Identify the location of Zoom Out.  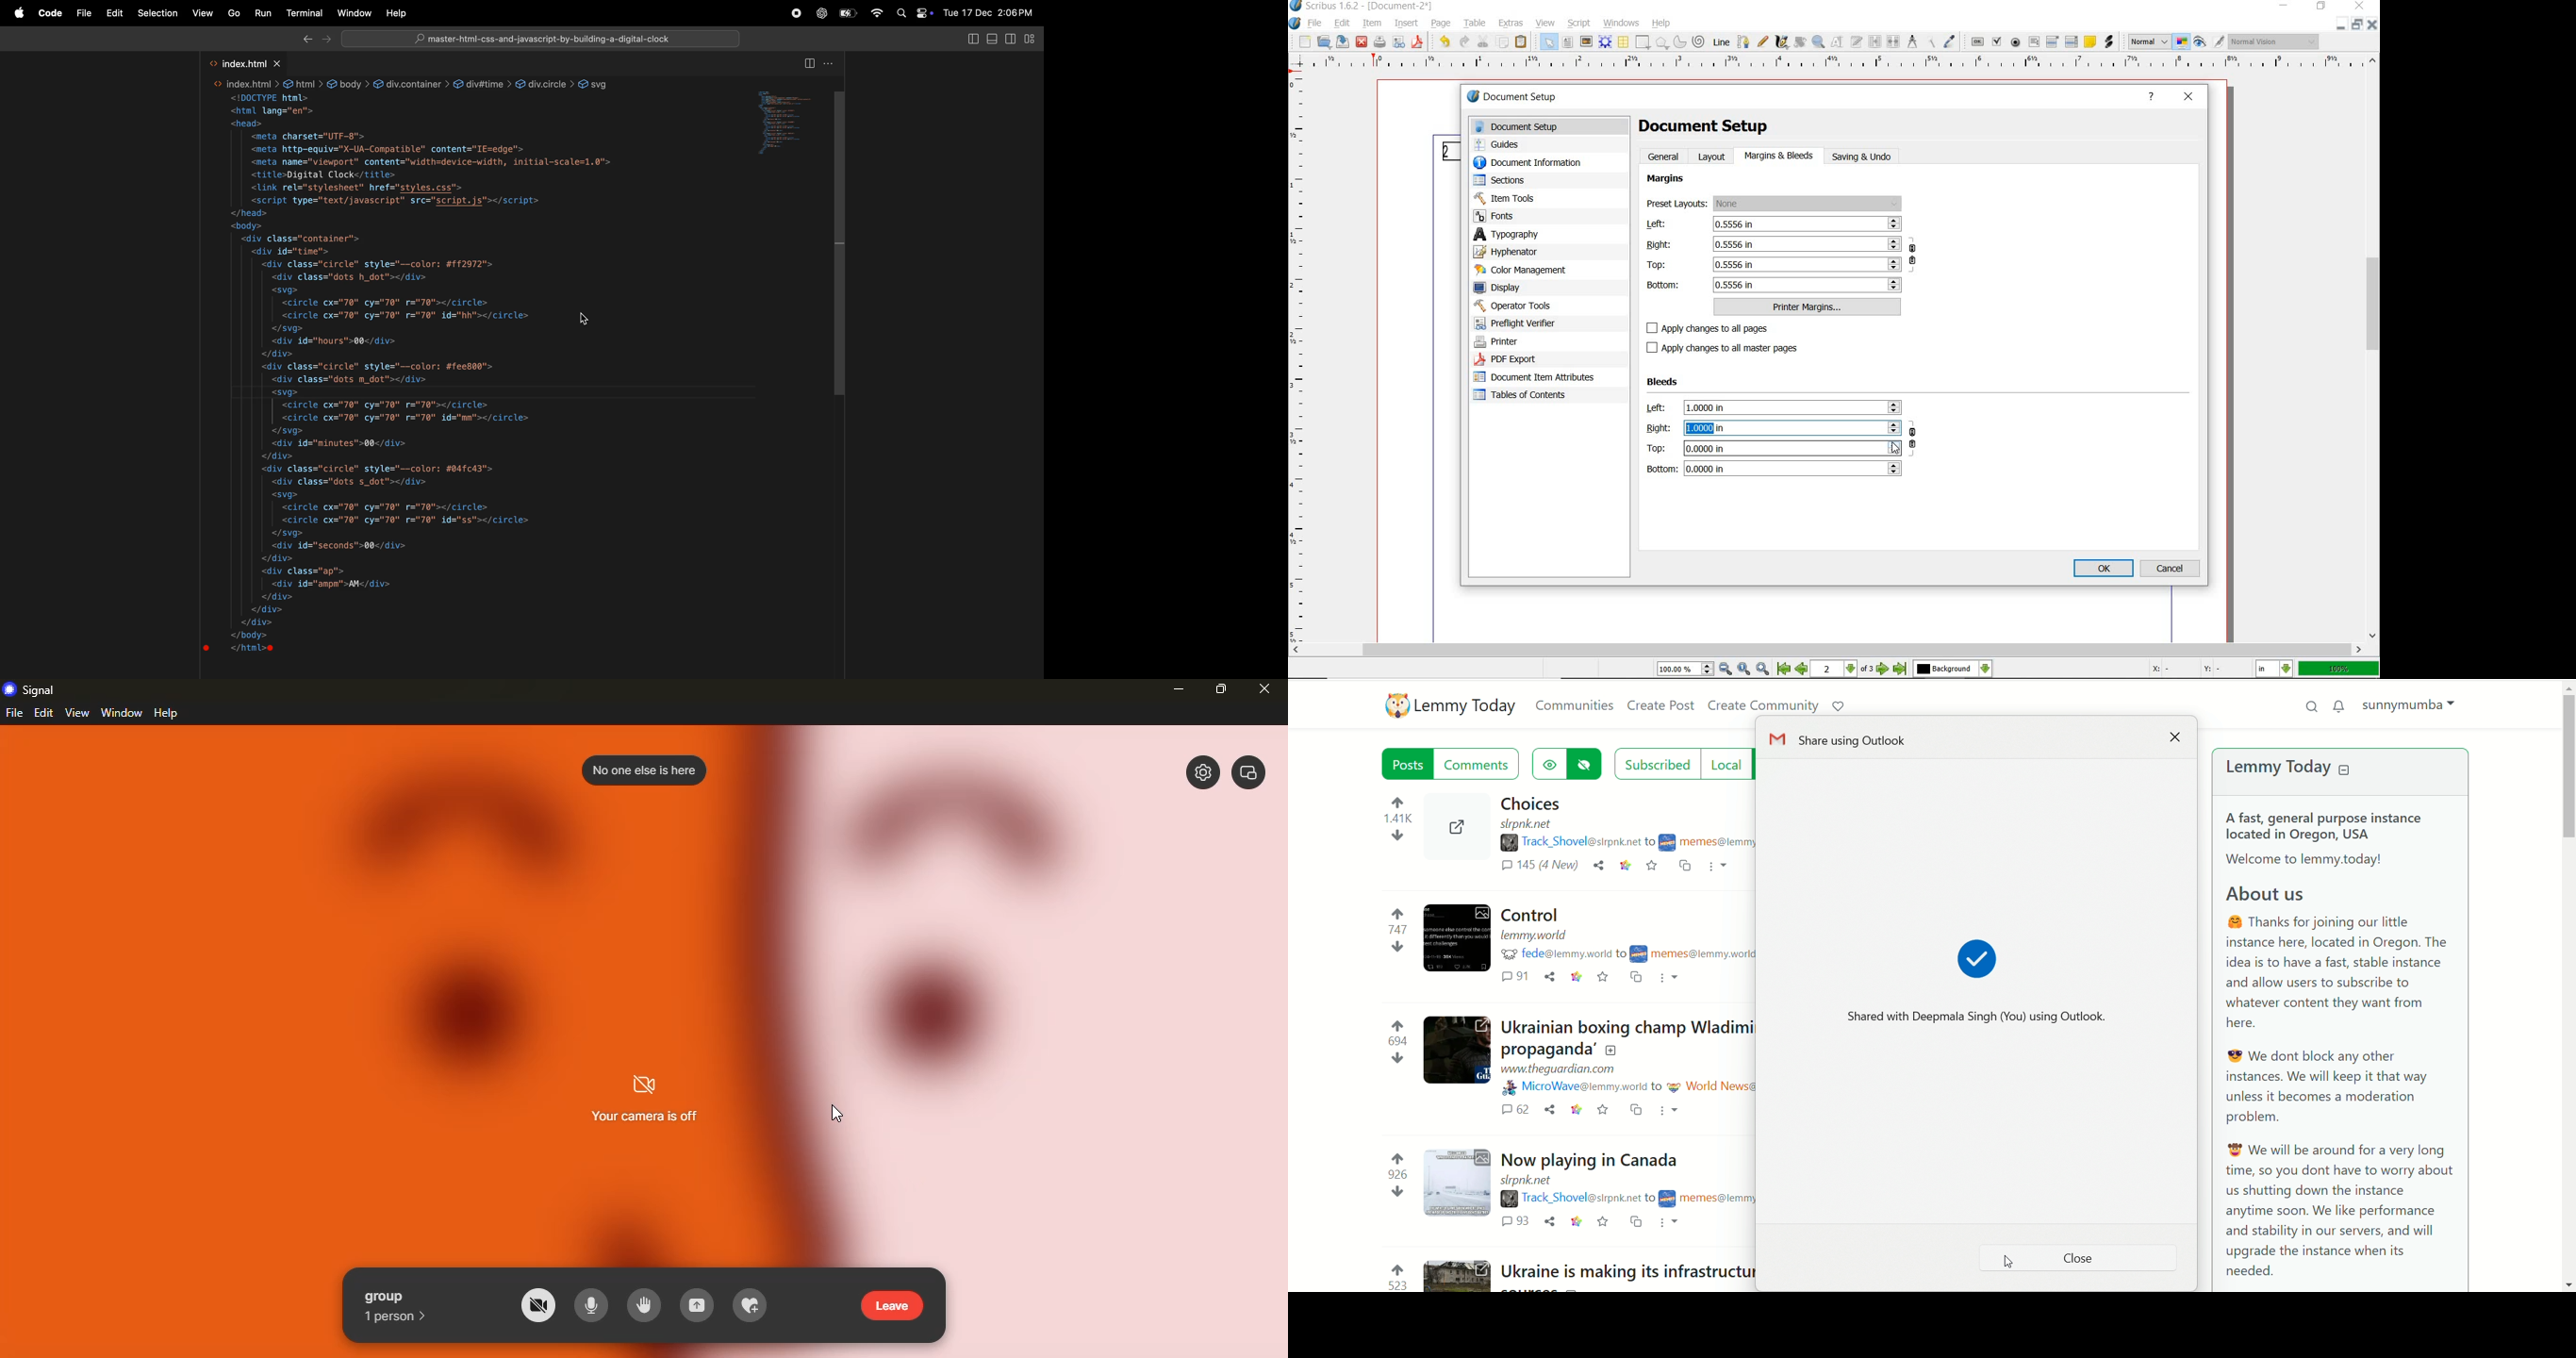
(1726, 670).